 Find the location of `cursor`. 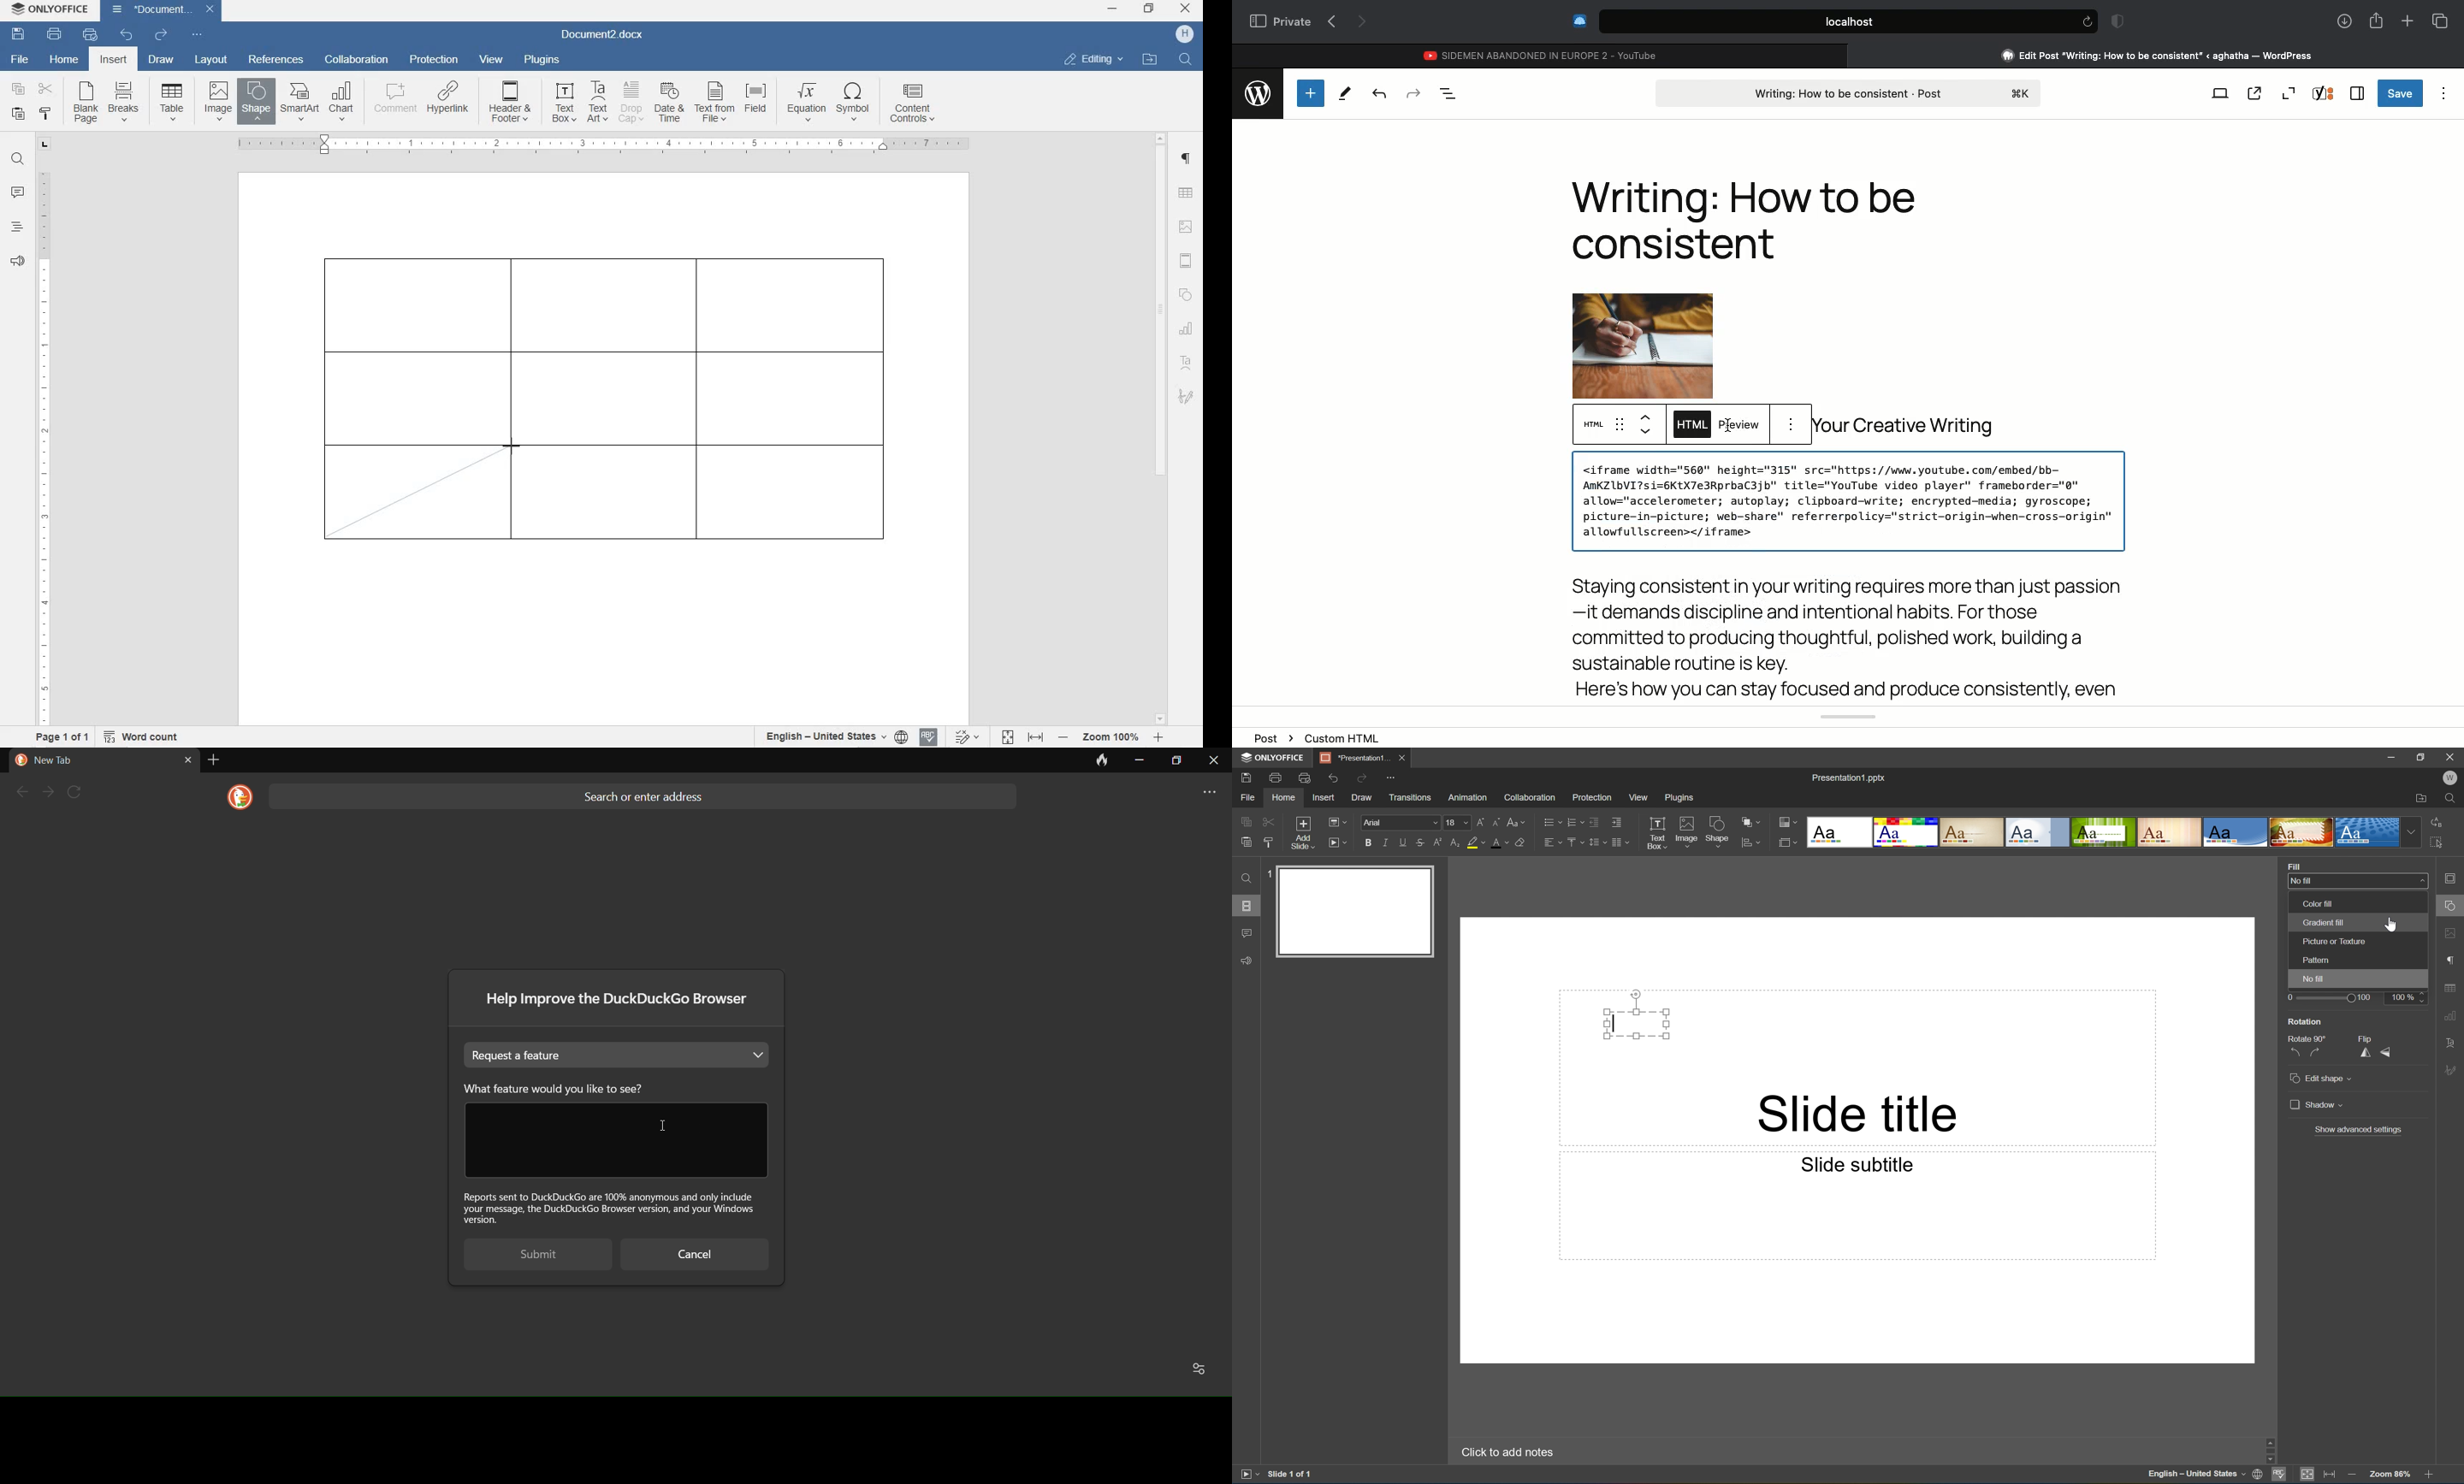

cursor is located at coordinates (662, 1127).